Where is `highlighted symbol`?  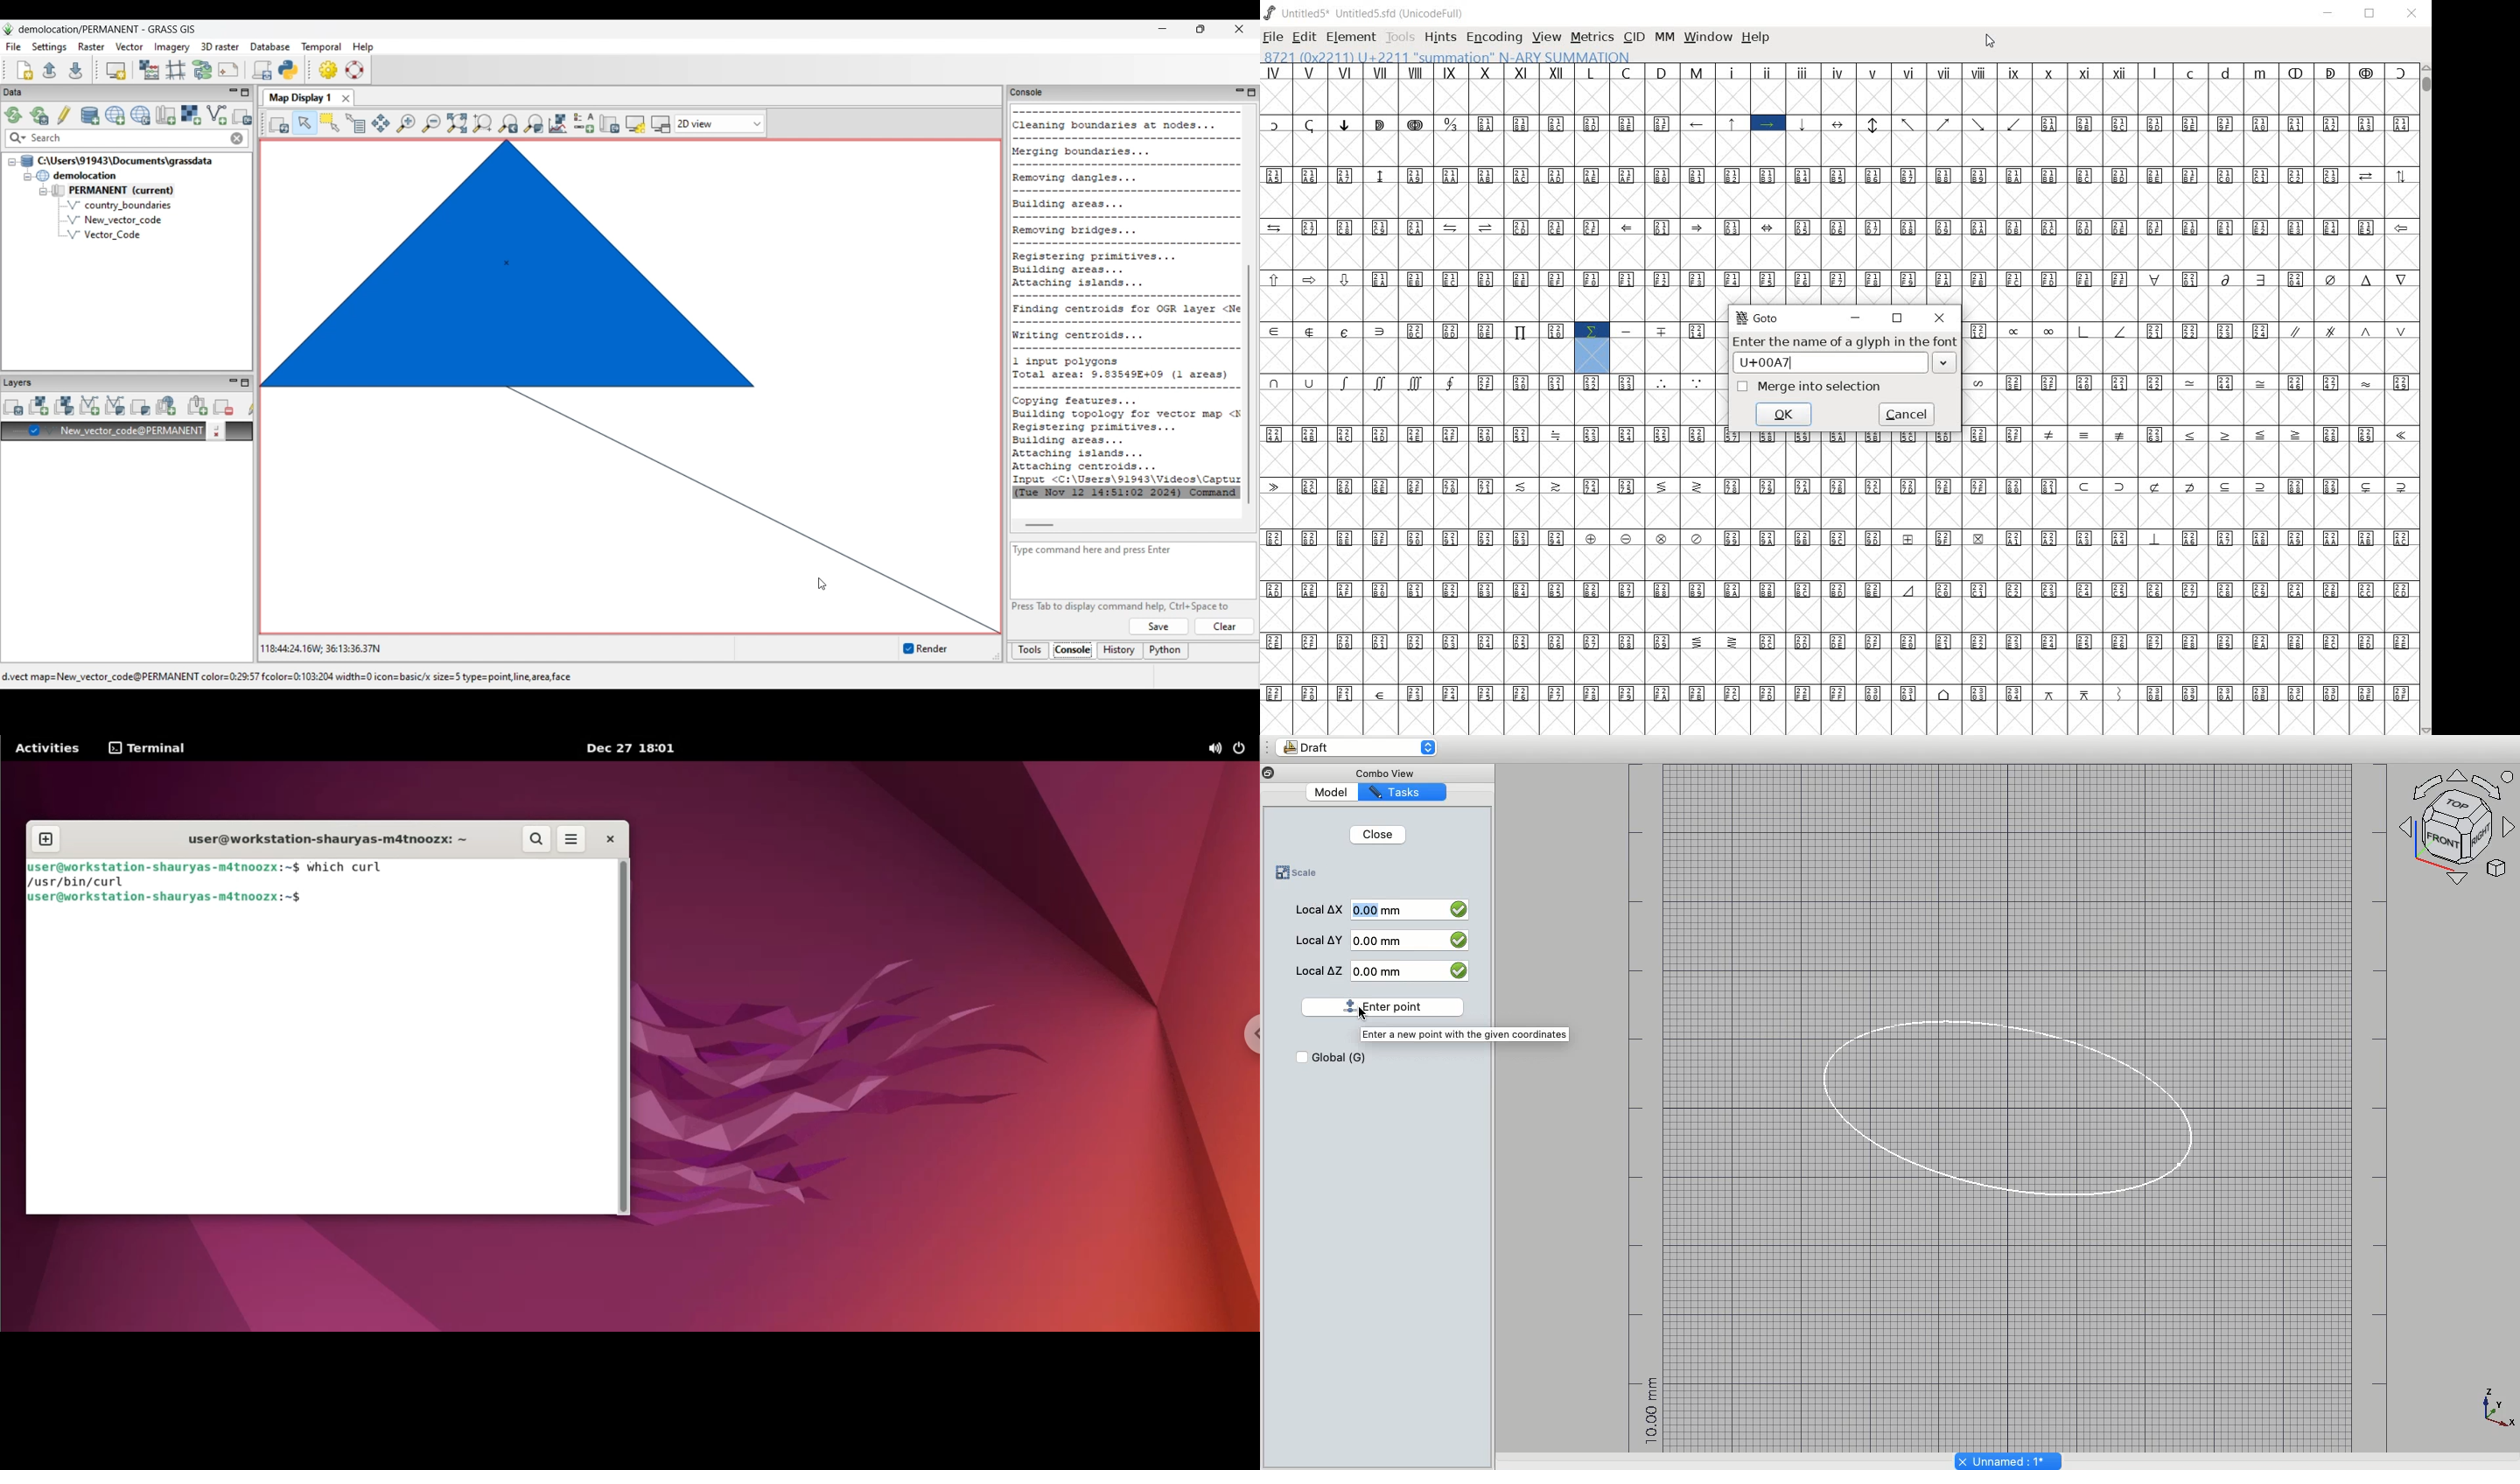 highlighted symbol is located at coordinates (1592, 347).